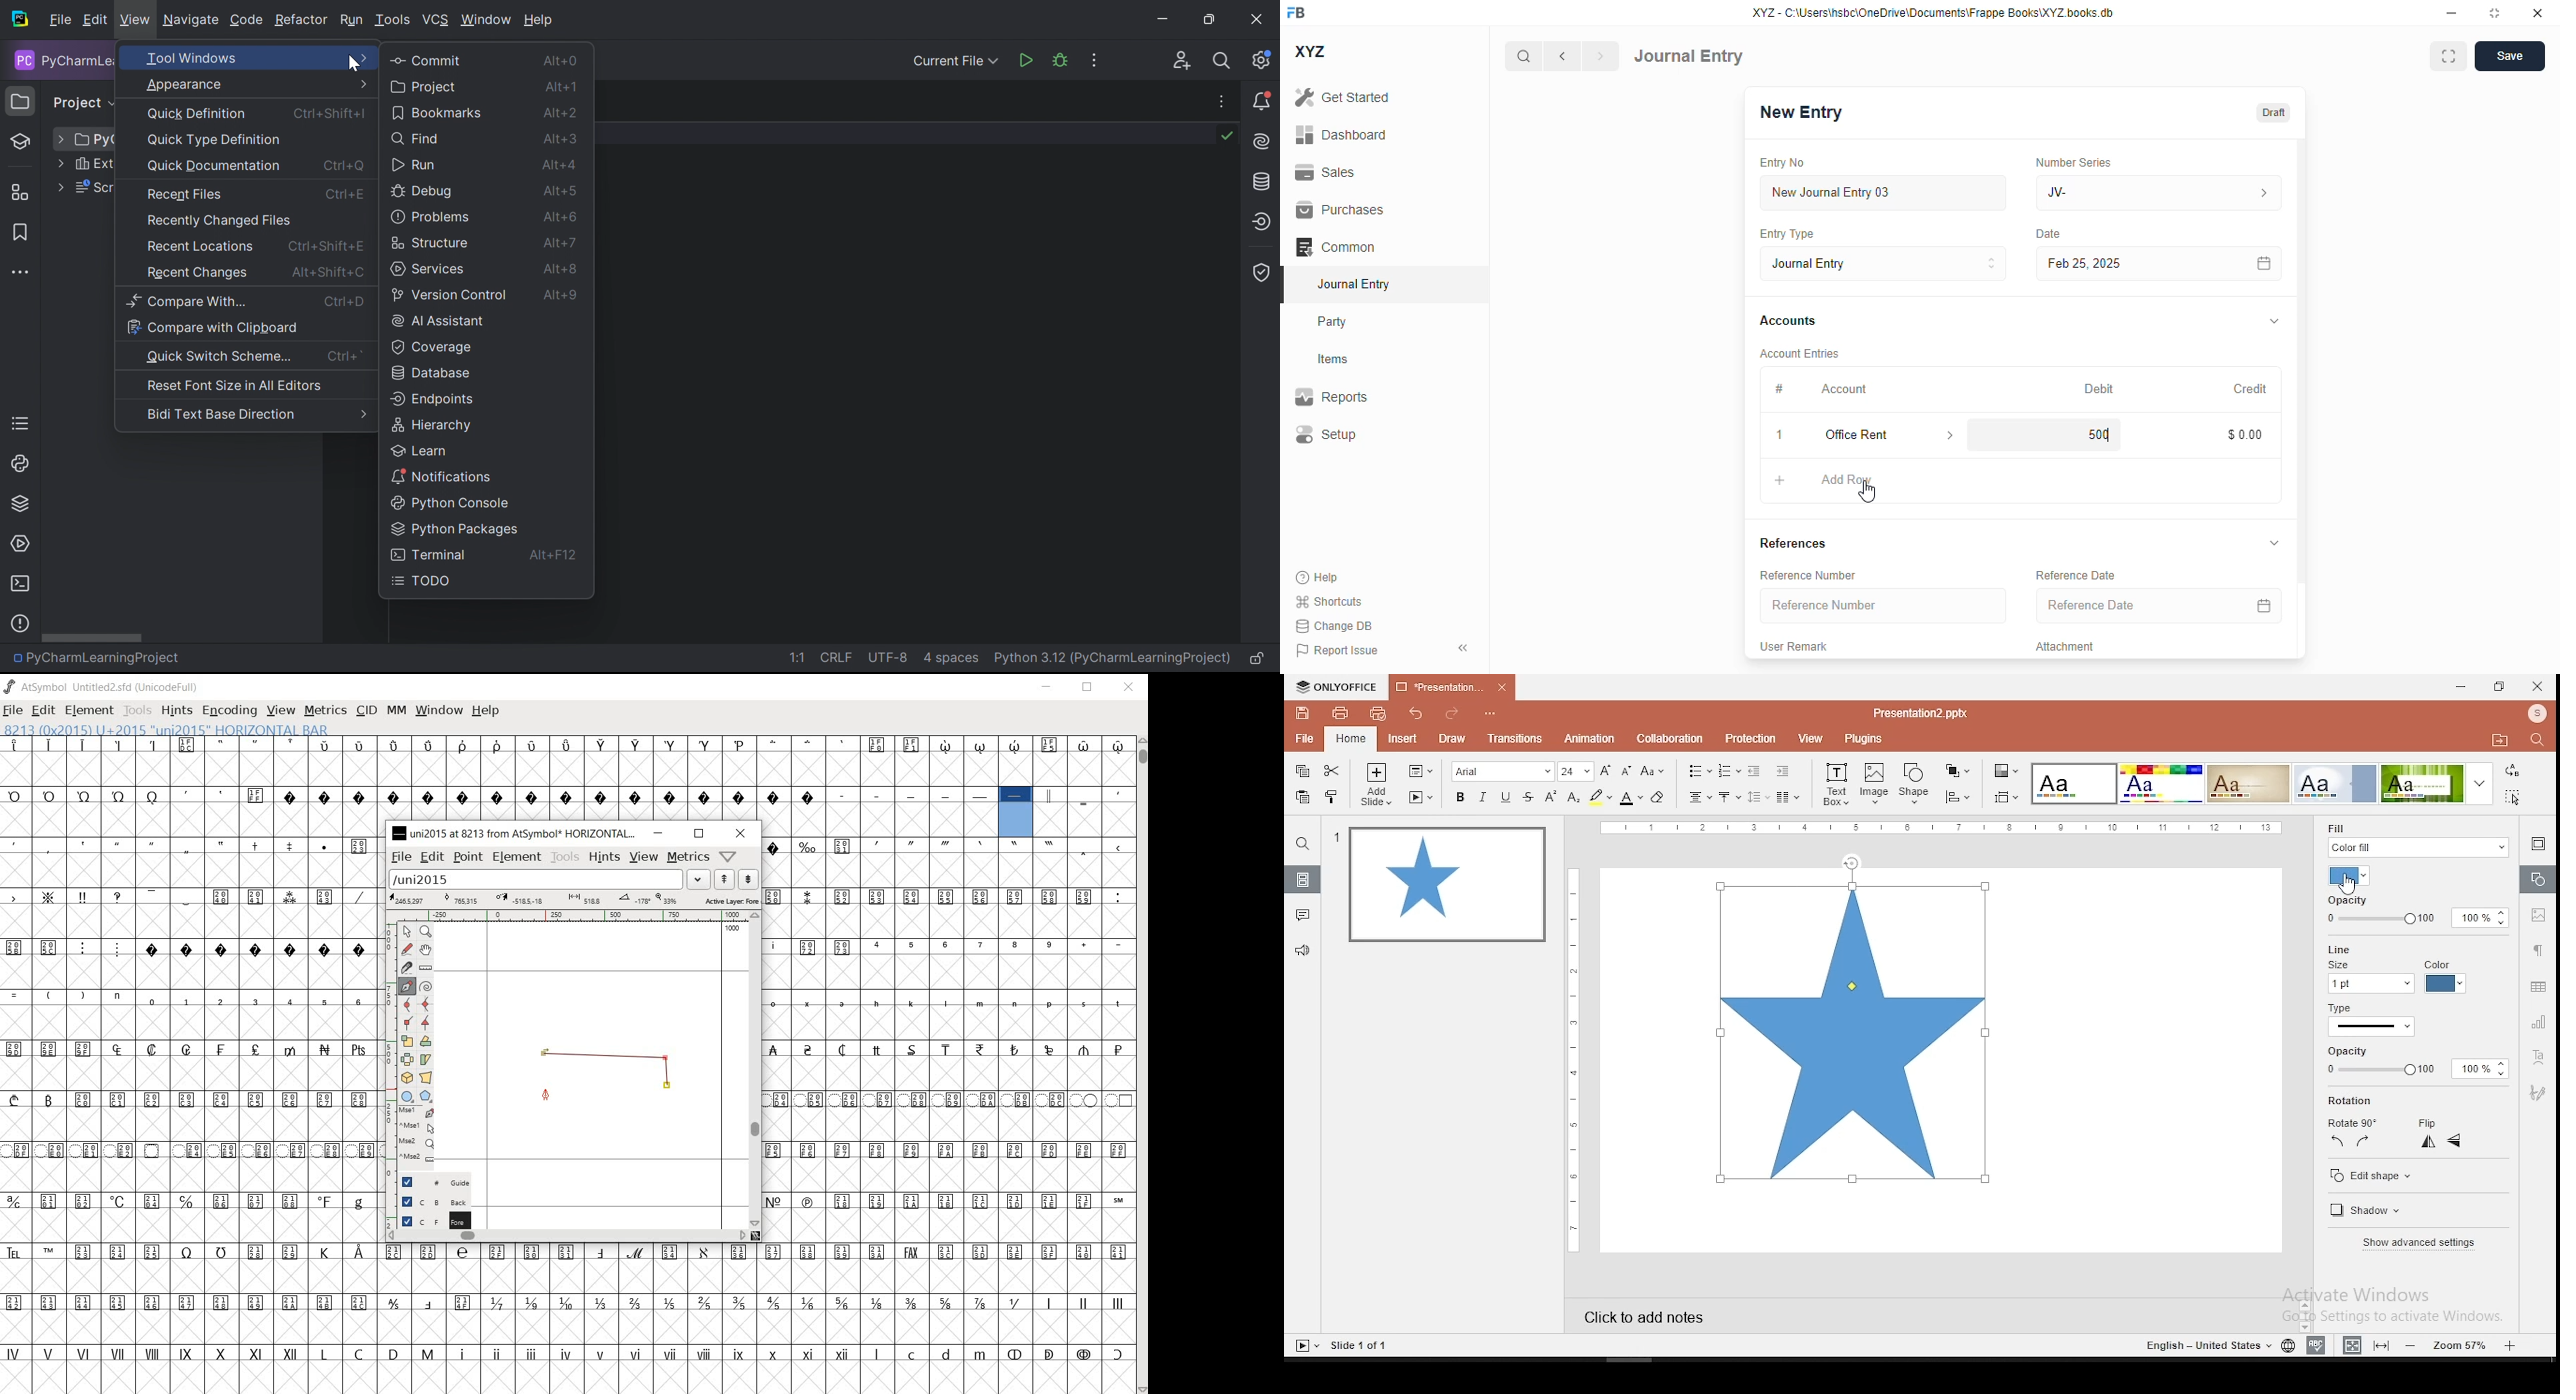 Image resolution: width=2576 pixels, height=1400 pixels. What do you see at coordinates (1332, 396) in the screenshot?
I see `reports` at bounding box center [1332, 396].